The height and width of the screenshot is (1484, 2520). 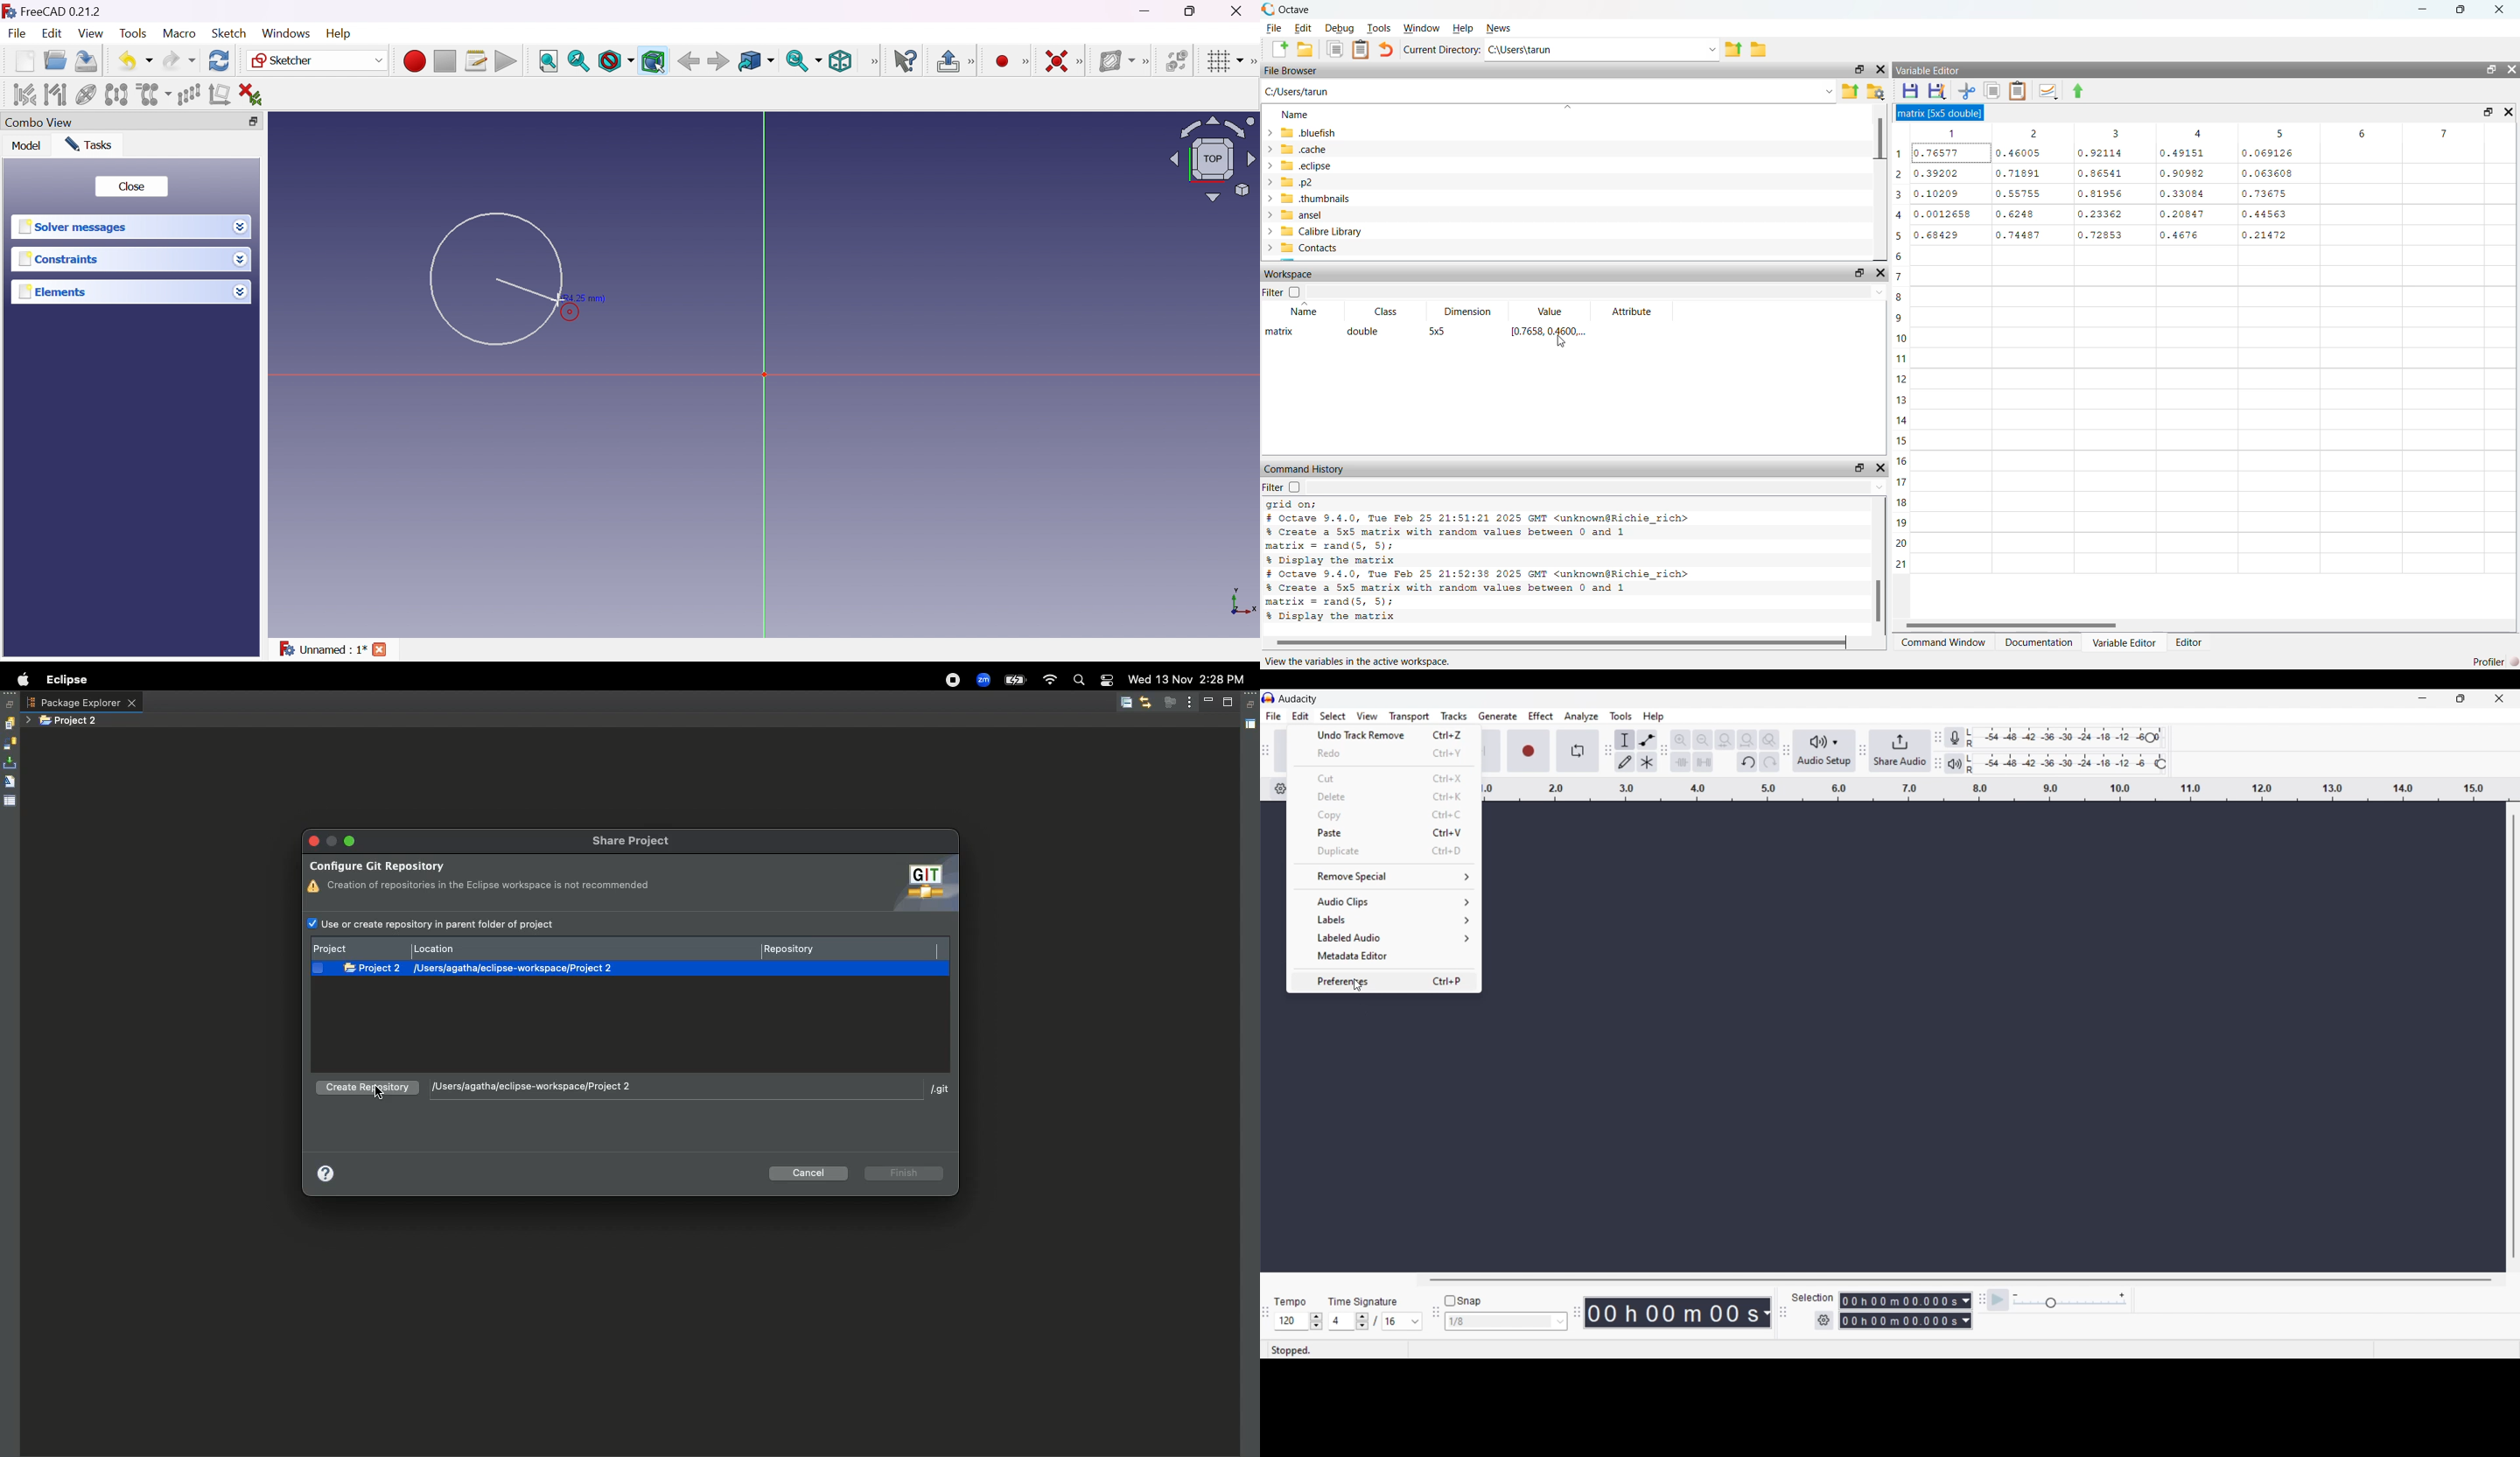 I want to click on Isometric, so click(x=840, y=62).